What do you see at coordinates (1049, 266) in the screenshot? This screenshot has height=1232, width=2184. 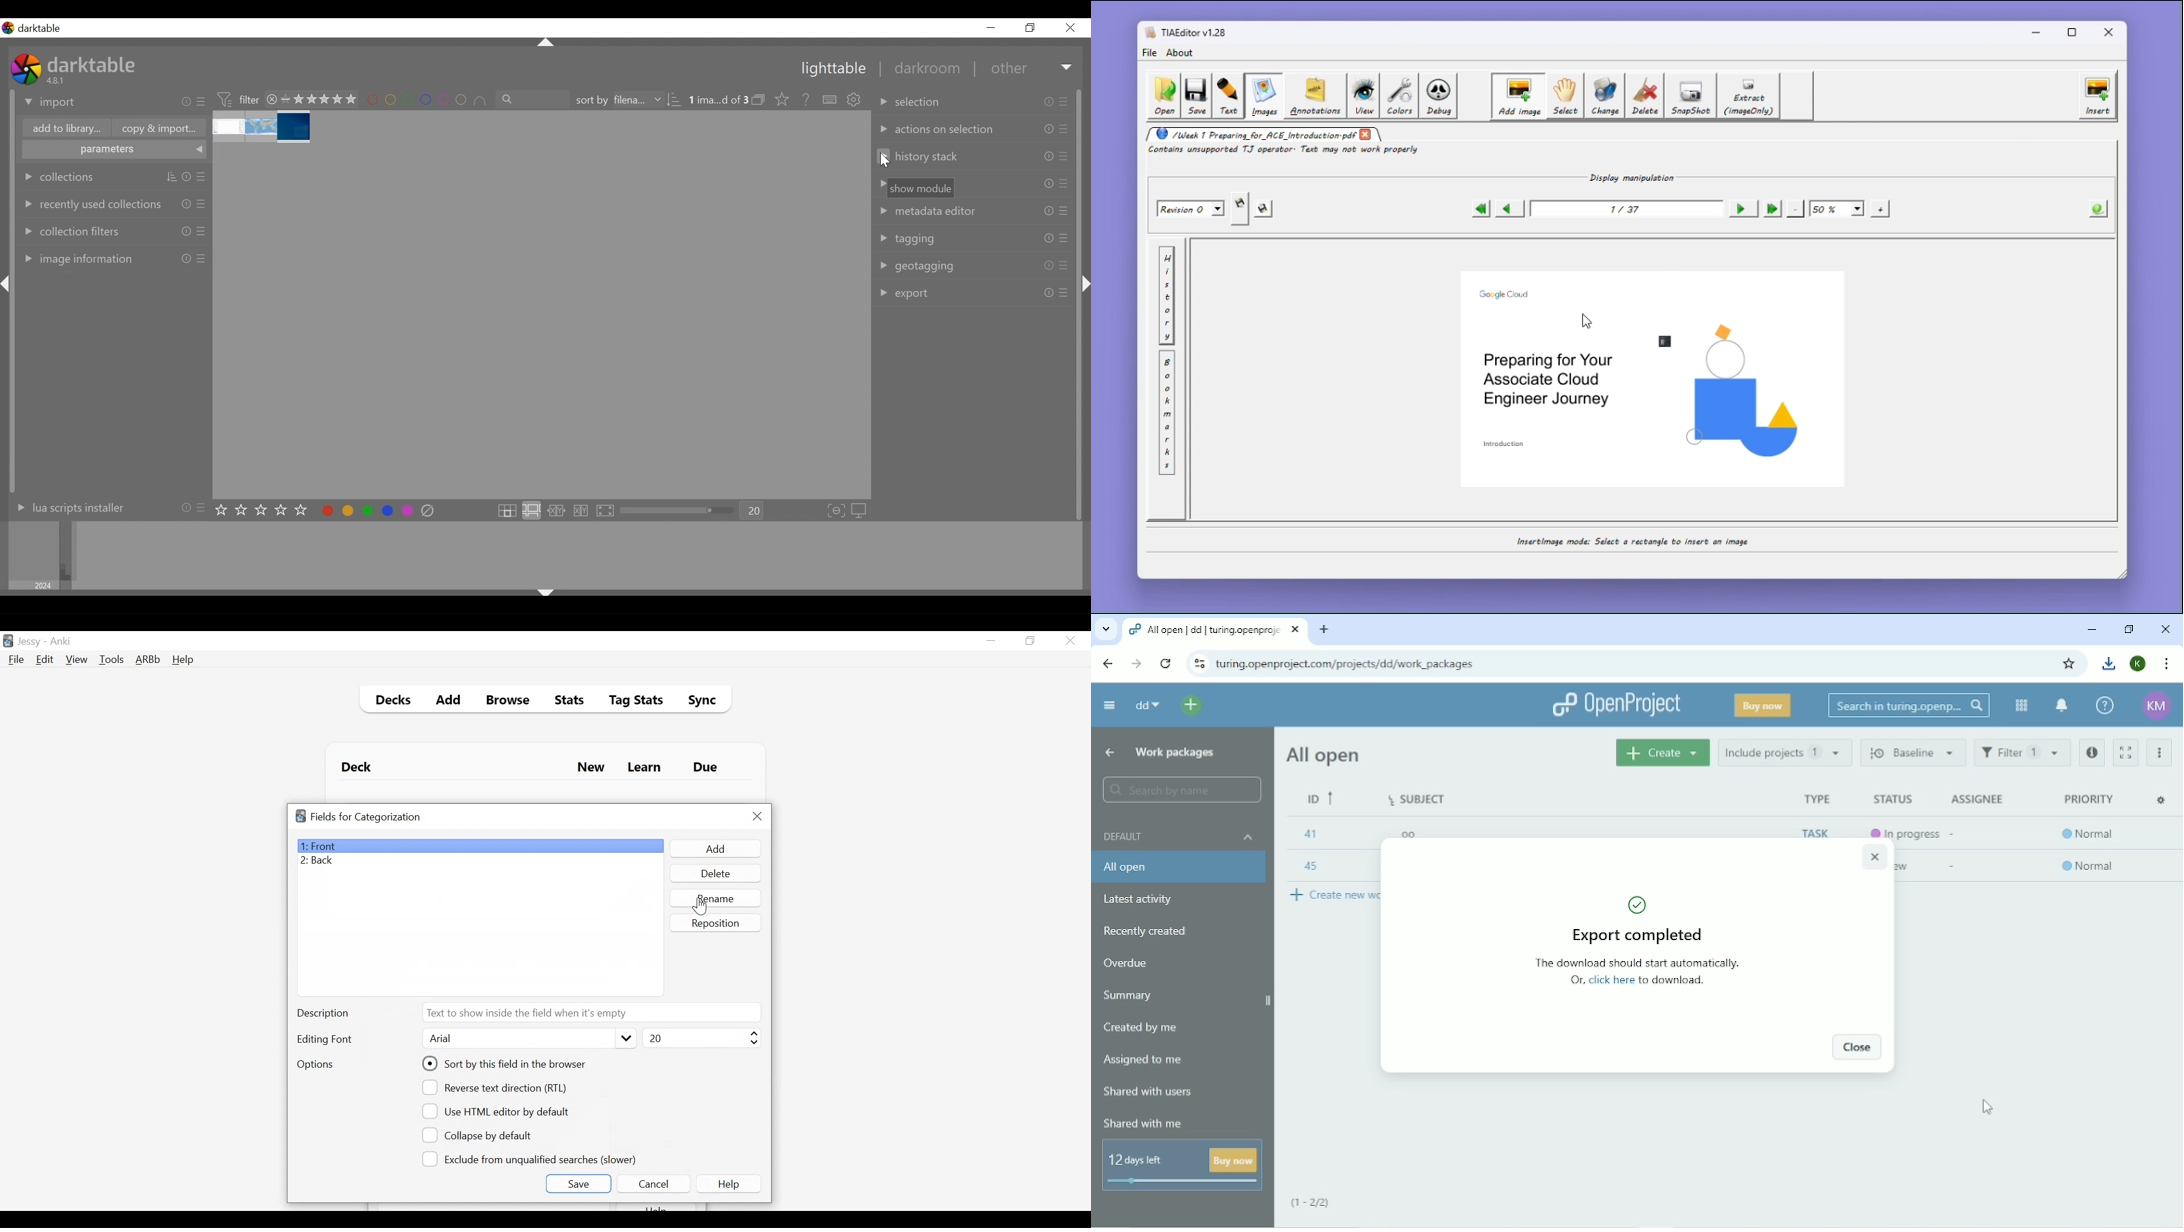 I see `info` at bounding box center [1049, 266].